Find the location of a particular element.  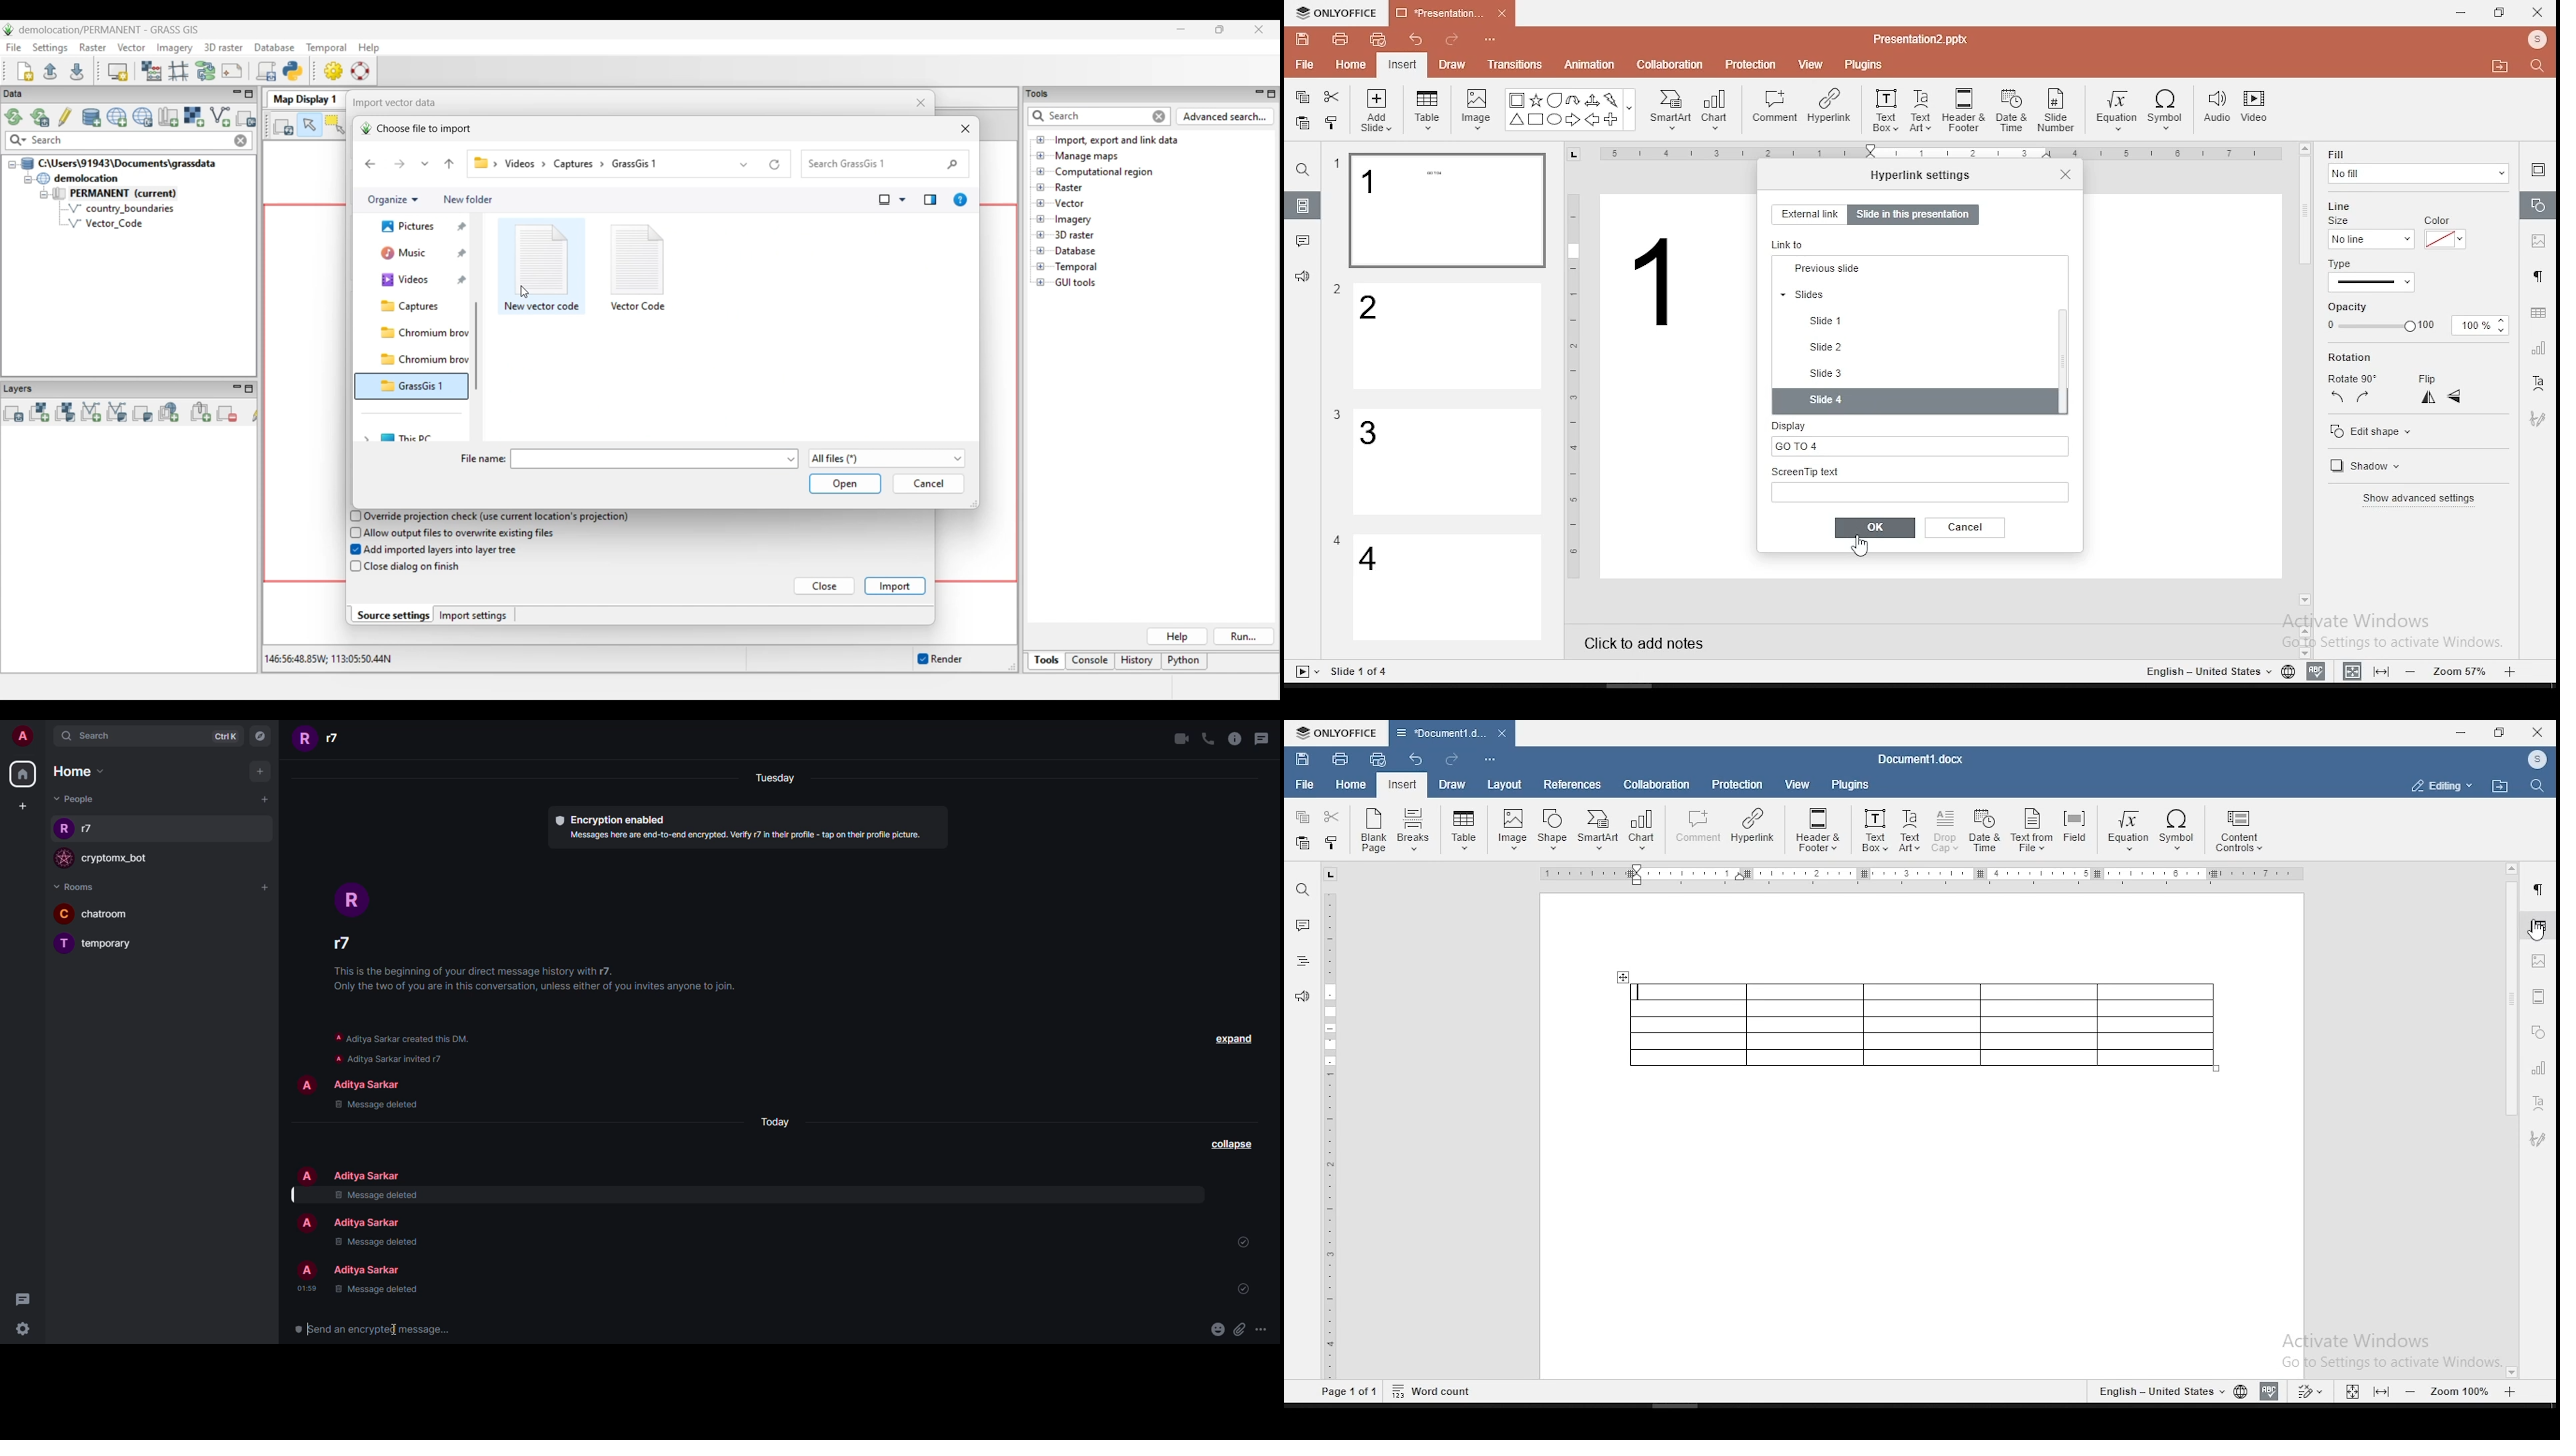

paste is located at coordinates (1301, 123).